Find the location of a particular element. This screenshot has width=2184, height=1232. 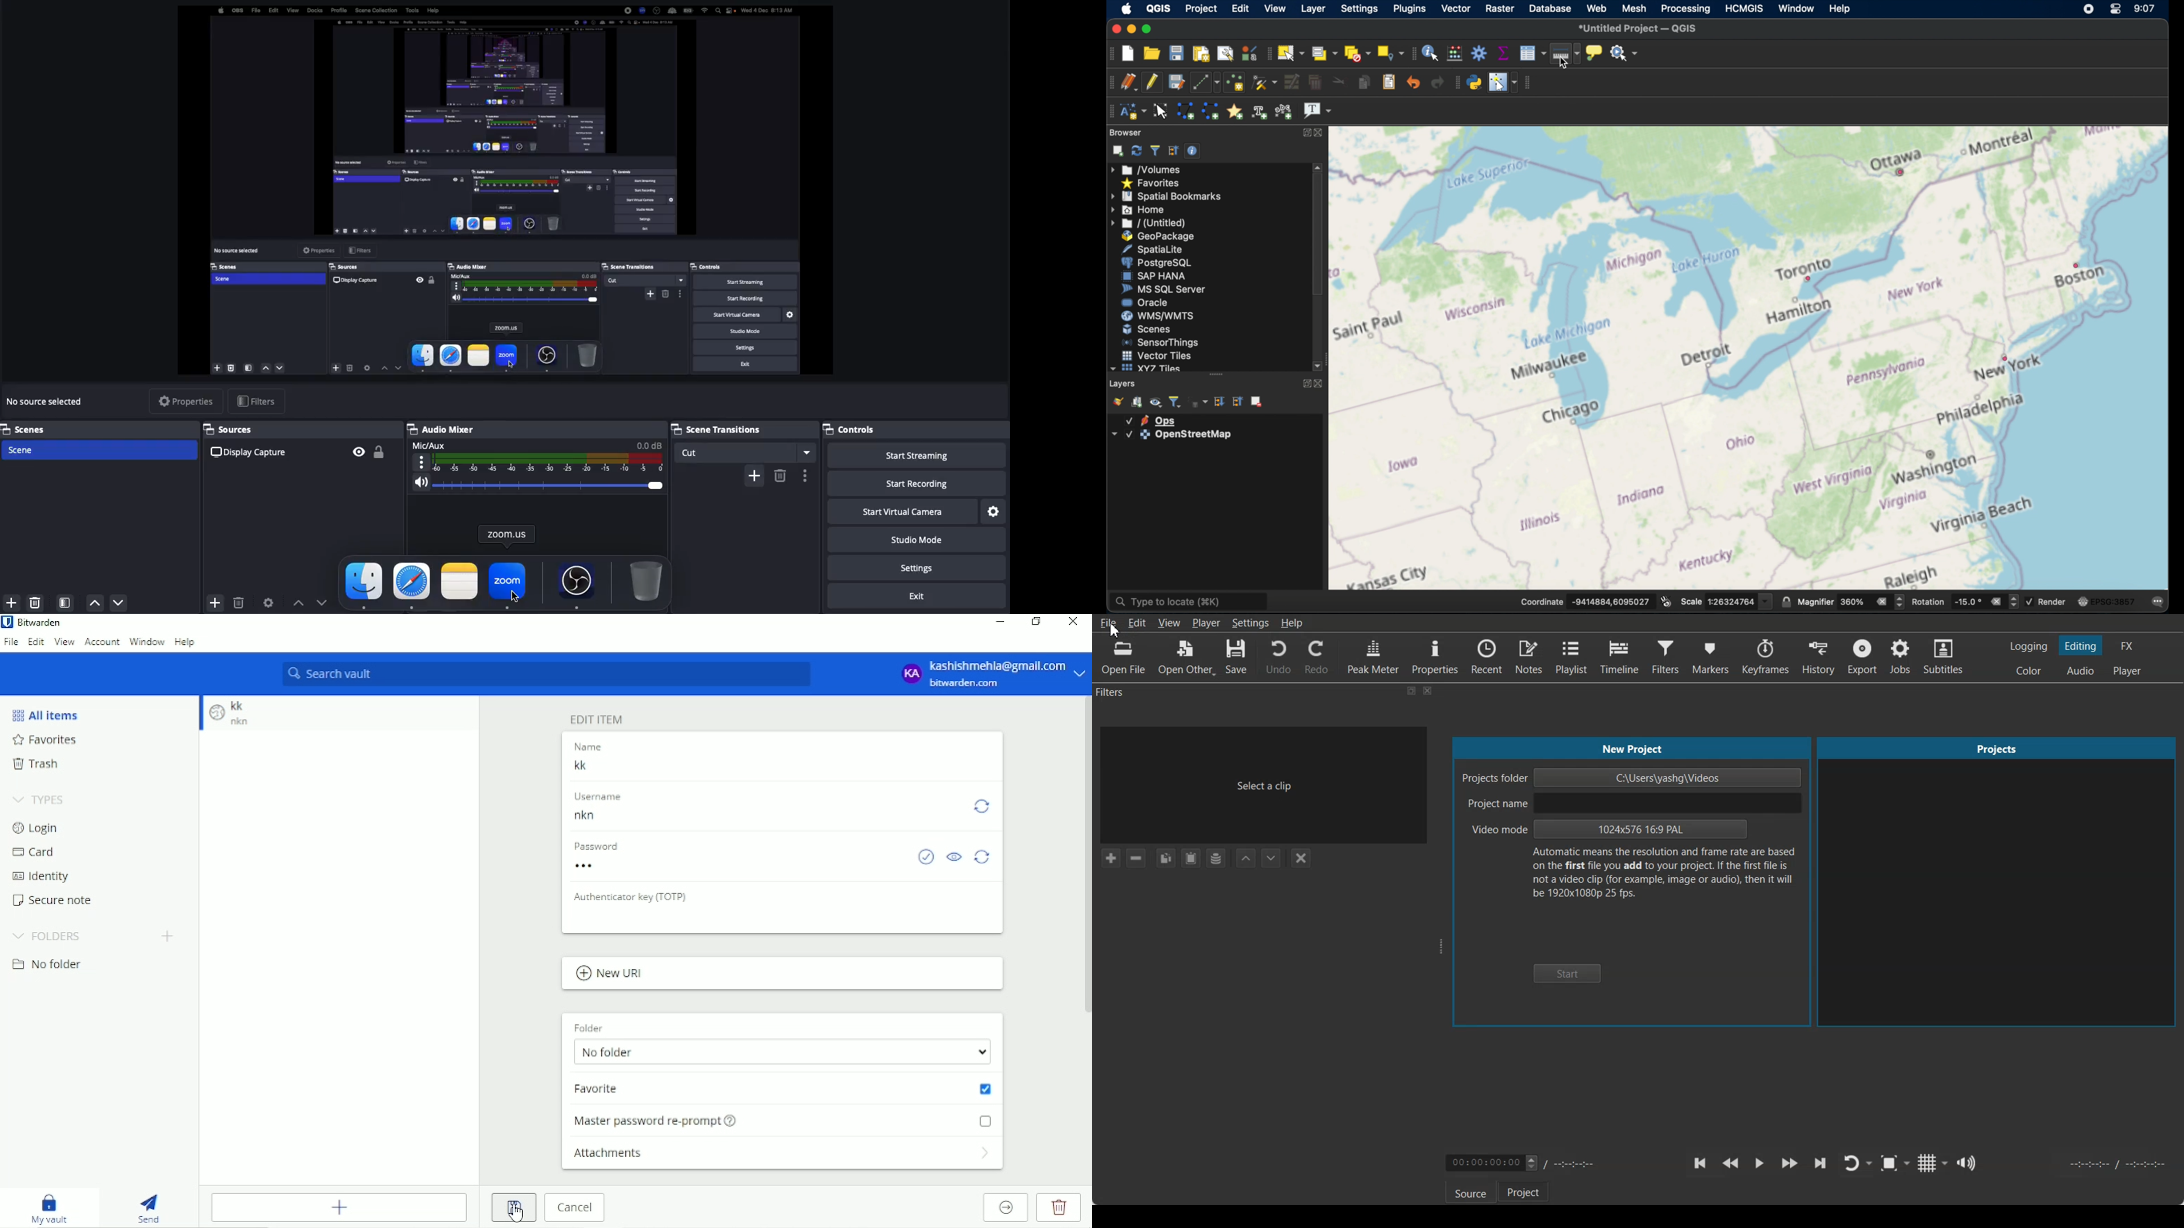

open street map is located at coordinates (1841, 199).